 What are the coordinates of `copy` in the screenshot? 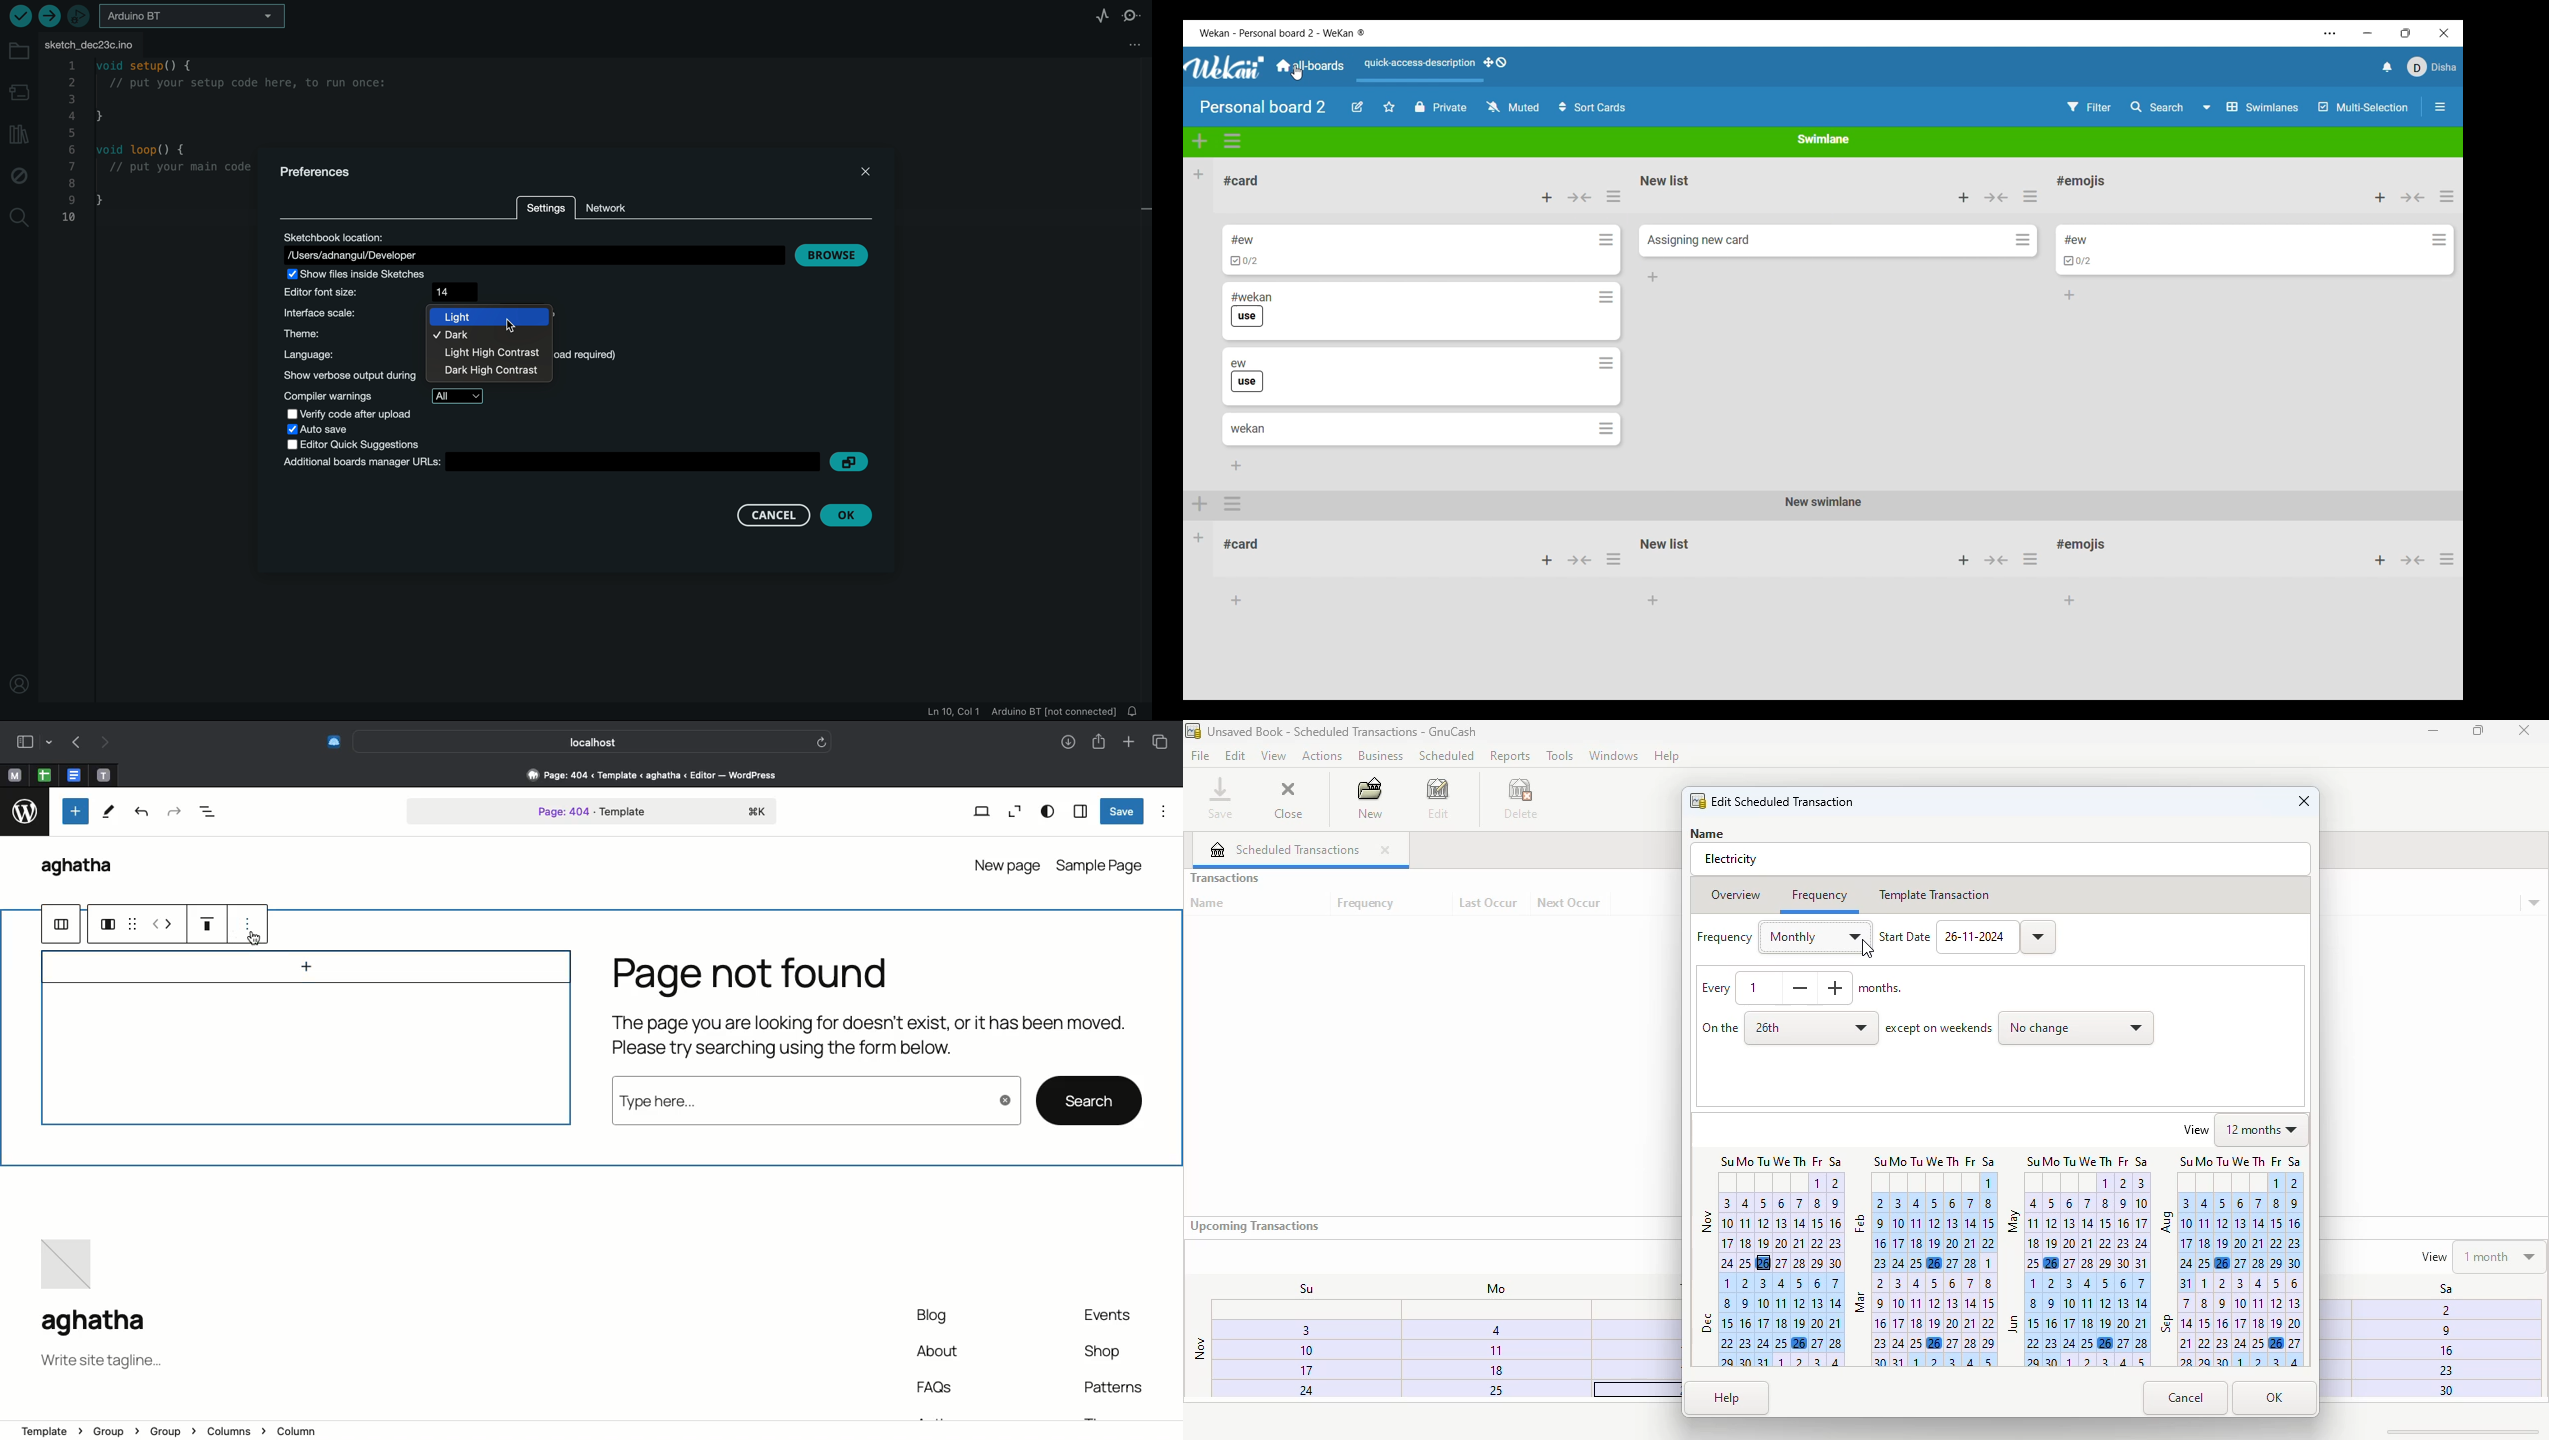 It's located at (849, 462).